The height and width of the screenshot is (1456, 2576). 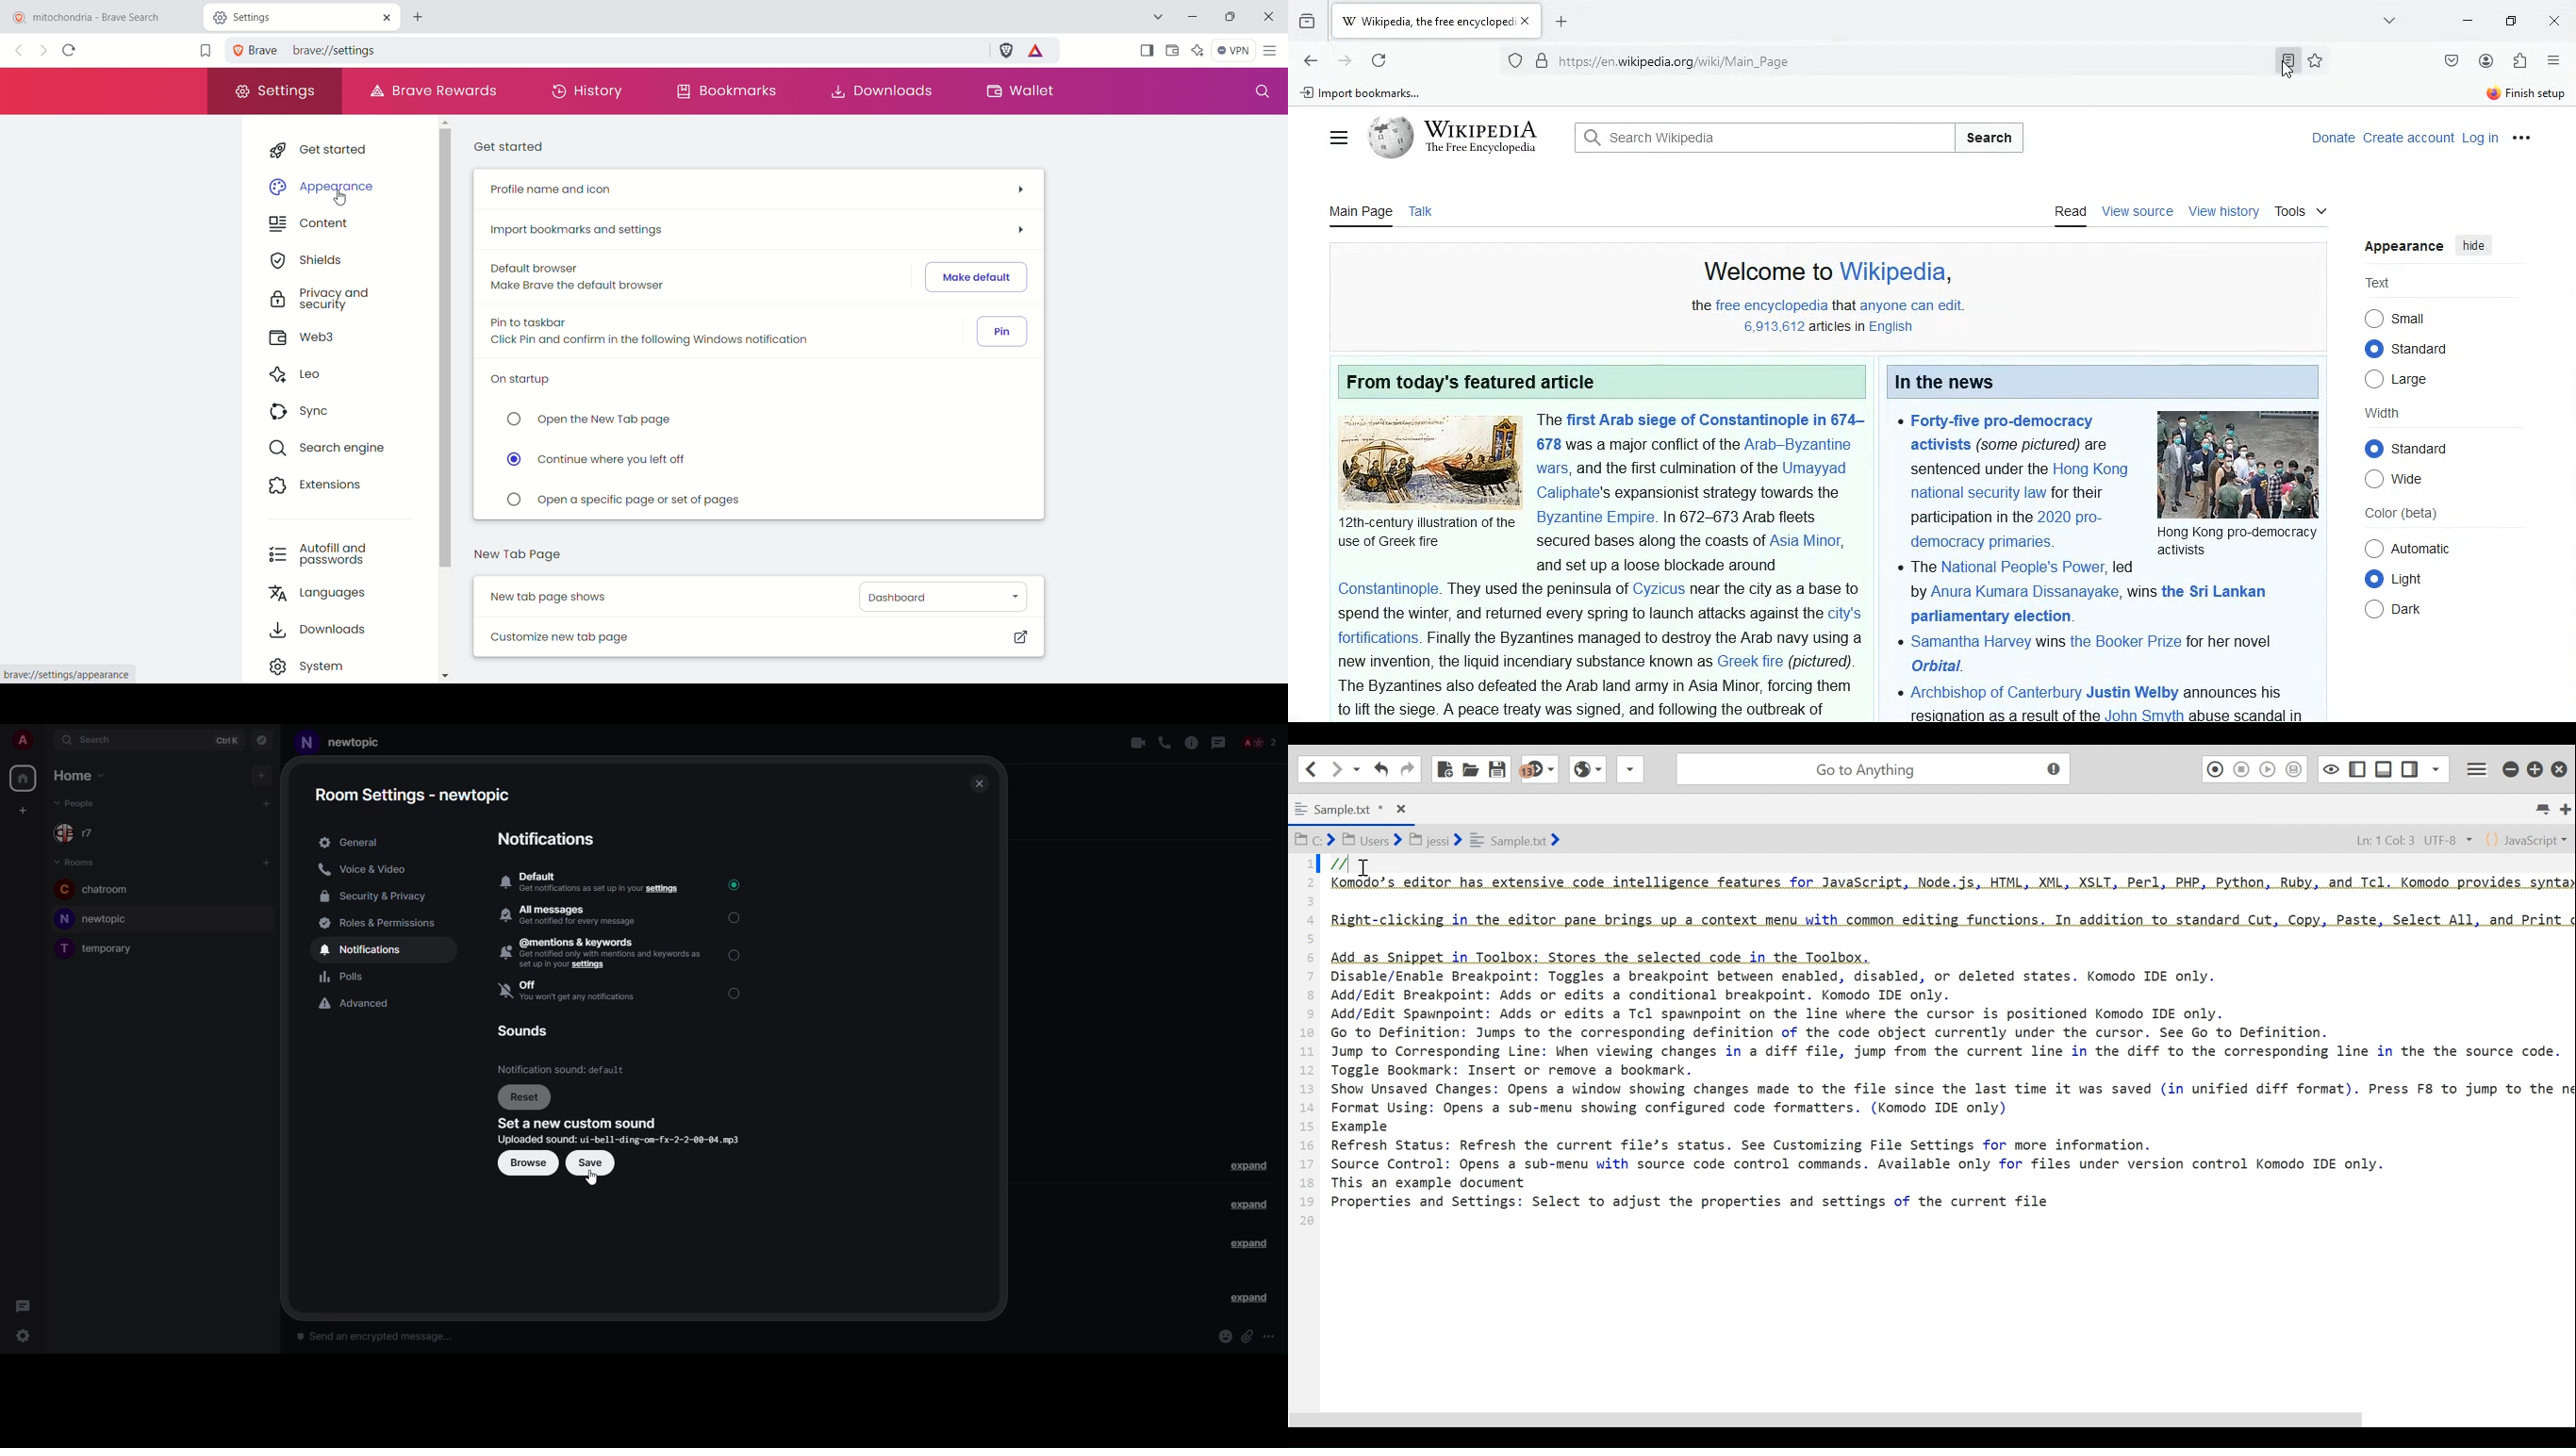 What do you see at coordinates (1306, 23) in the screenshot?
I see `history` at bounding box center [1306, 23].